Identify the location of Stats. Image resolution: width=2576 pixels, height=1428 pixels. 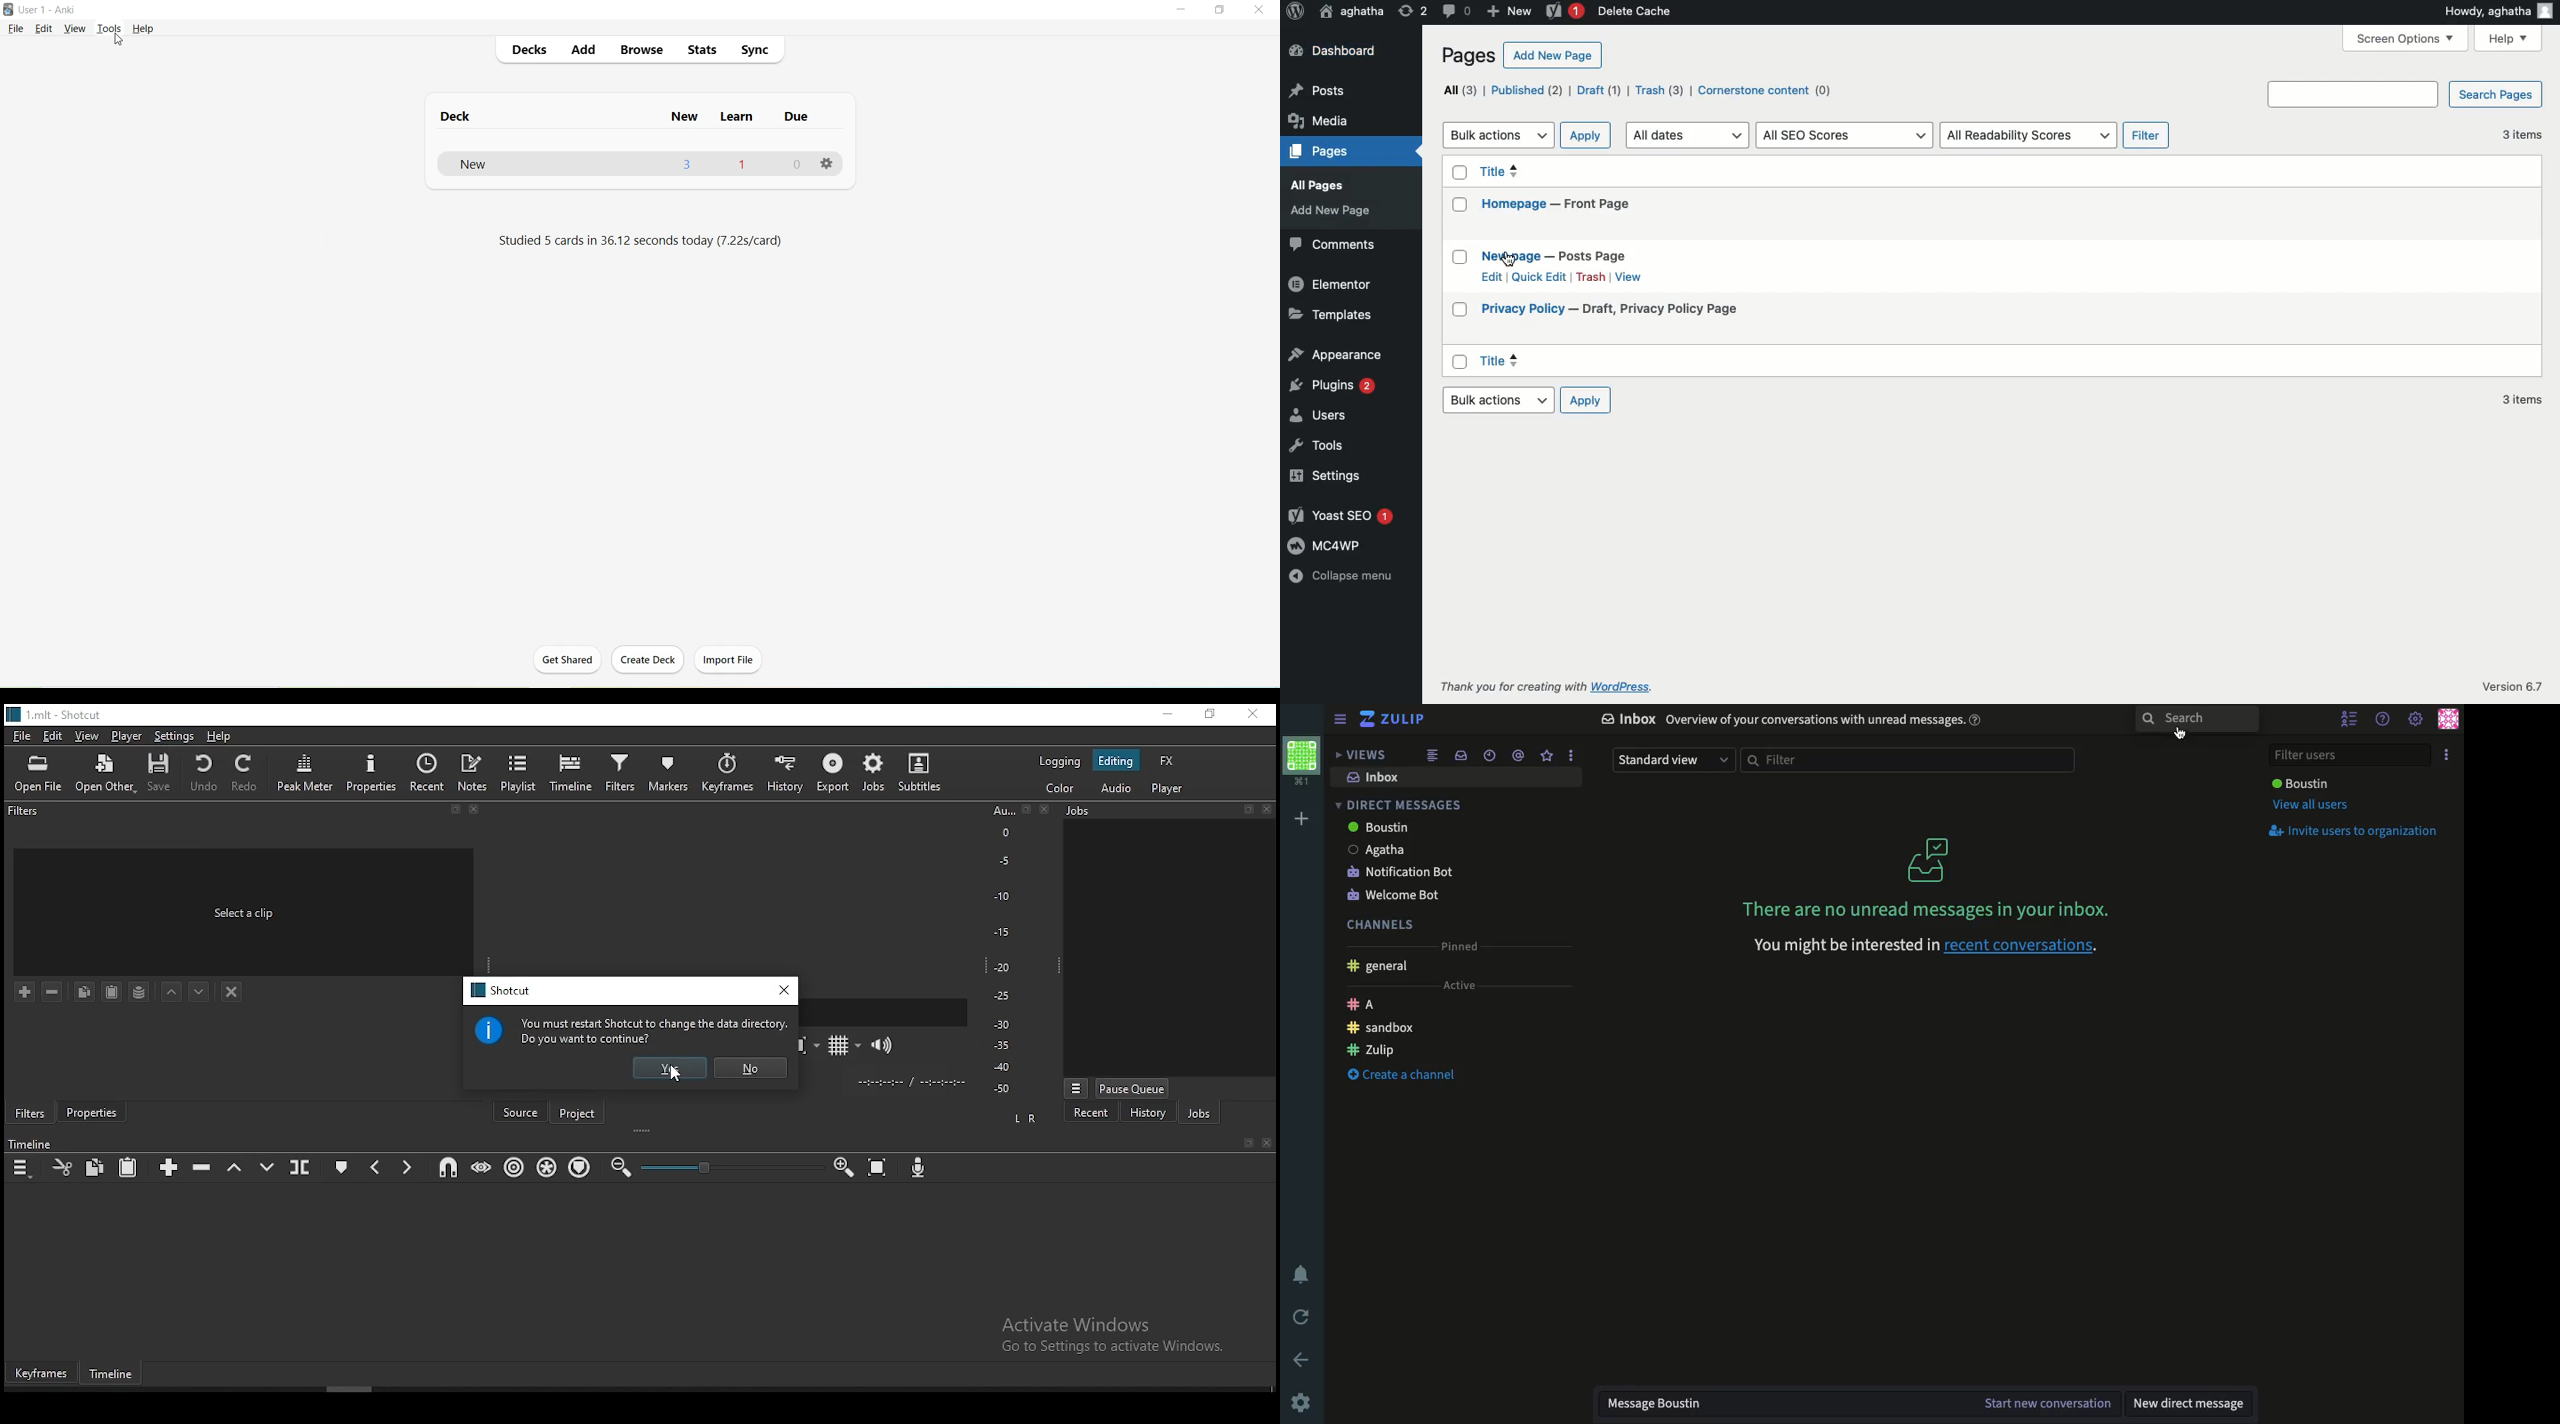
(707, 53).